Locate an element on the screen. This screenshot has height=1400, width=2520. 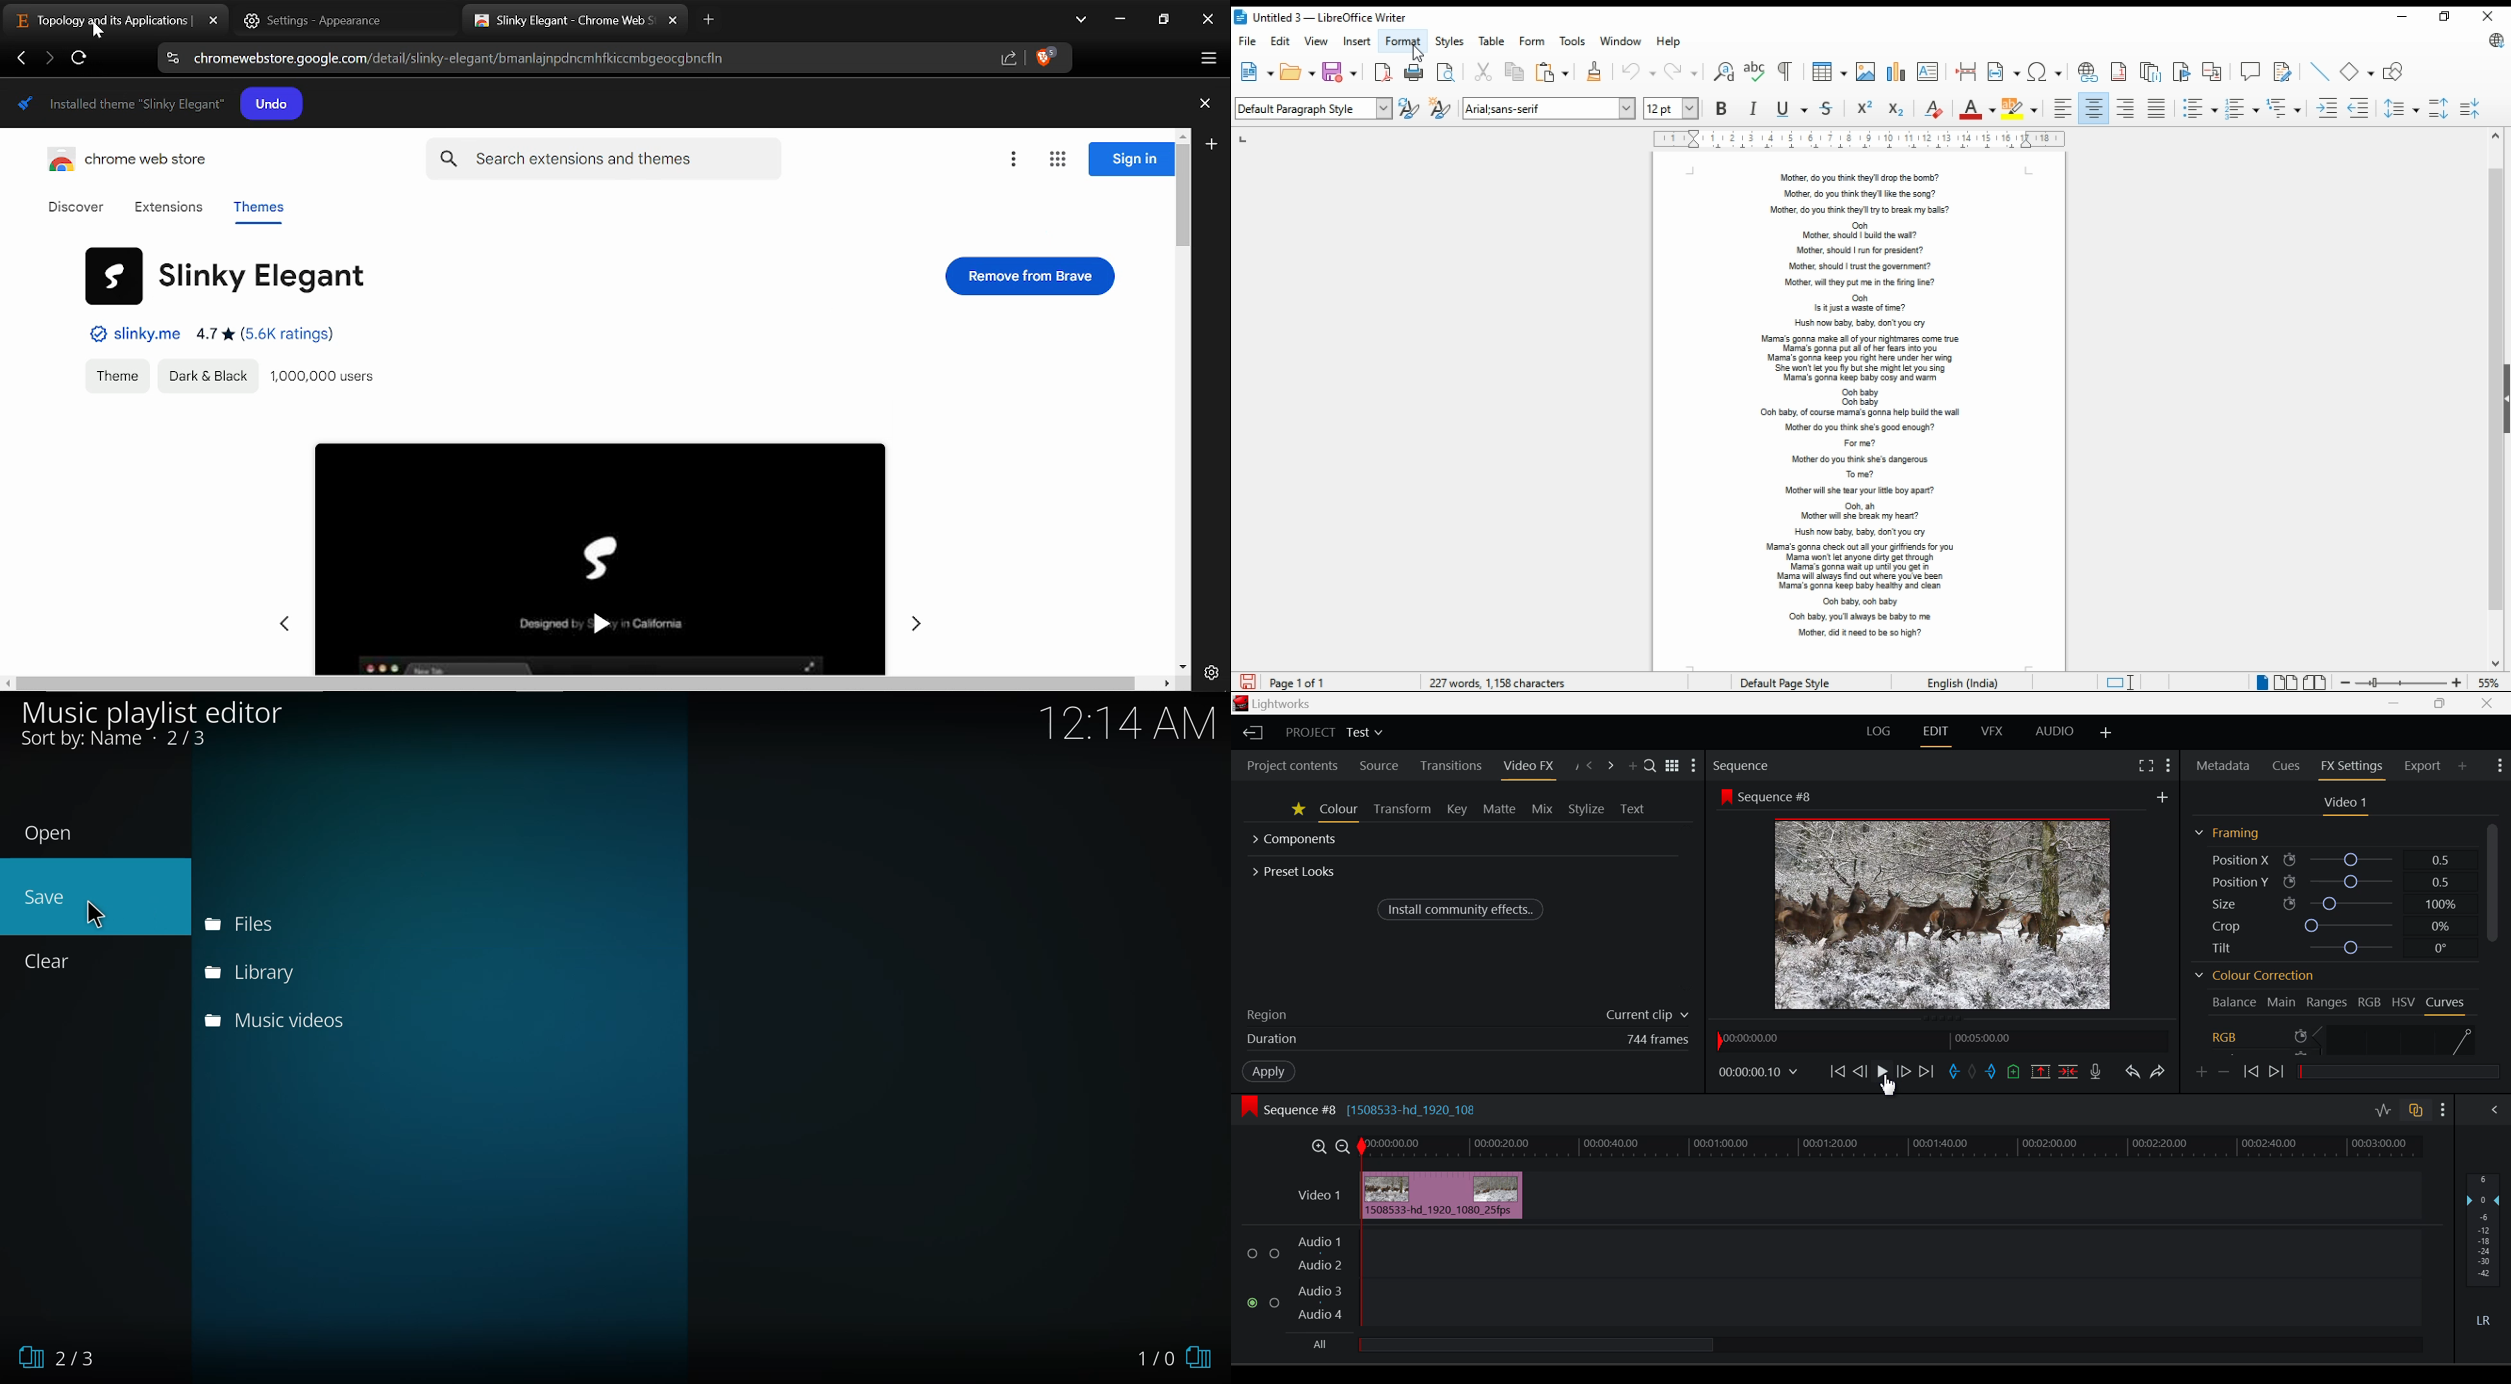
font size is located at coordinates (1673, 108).